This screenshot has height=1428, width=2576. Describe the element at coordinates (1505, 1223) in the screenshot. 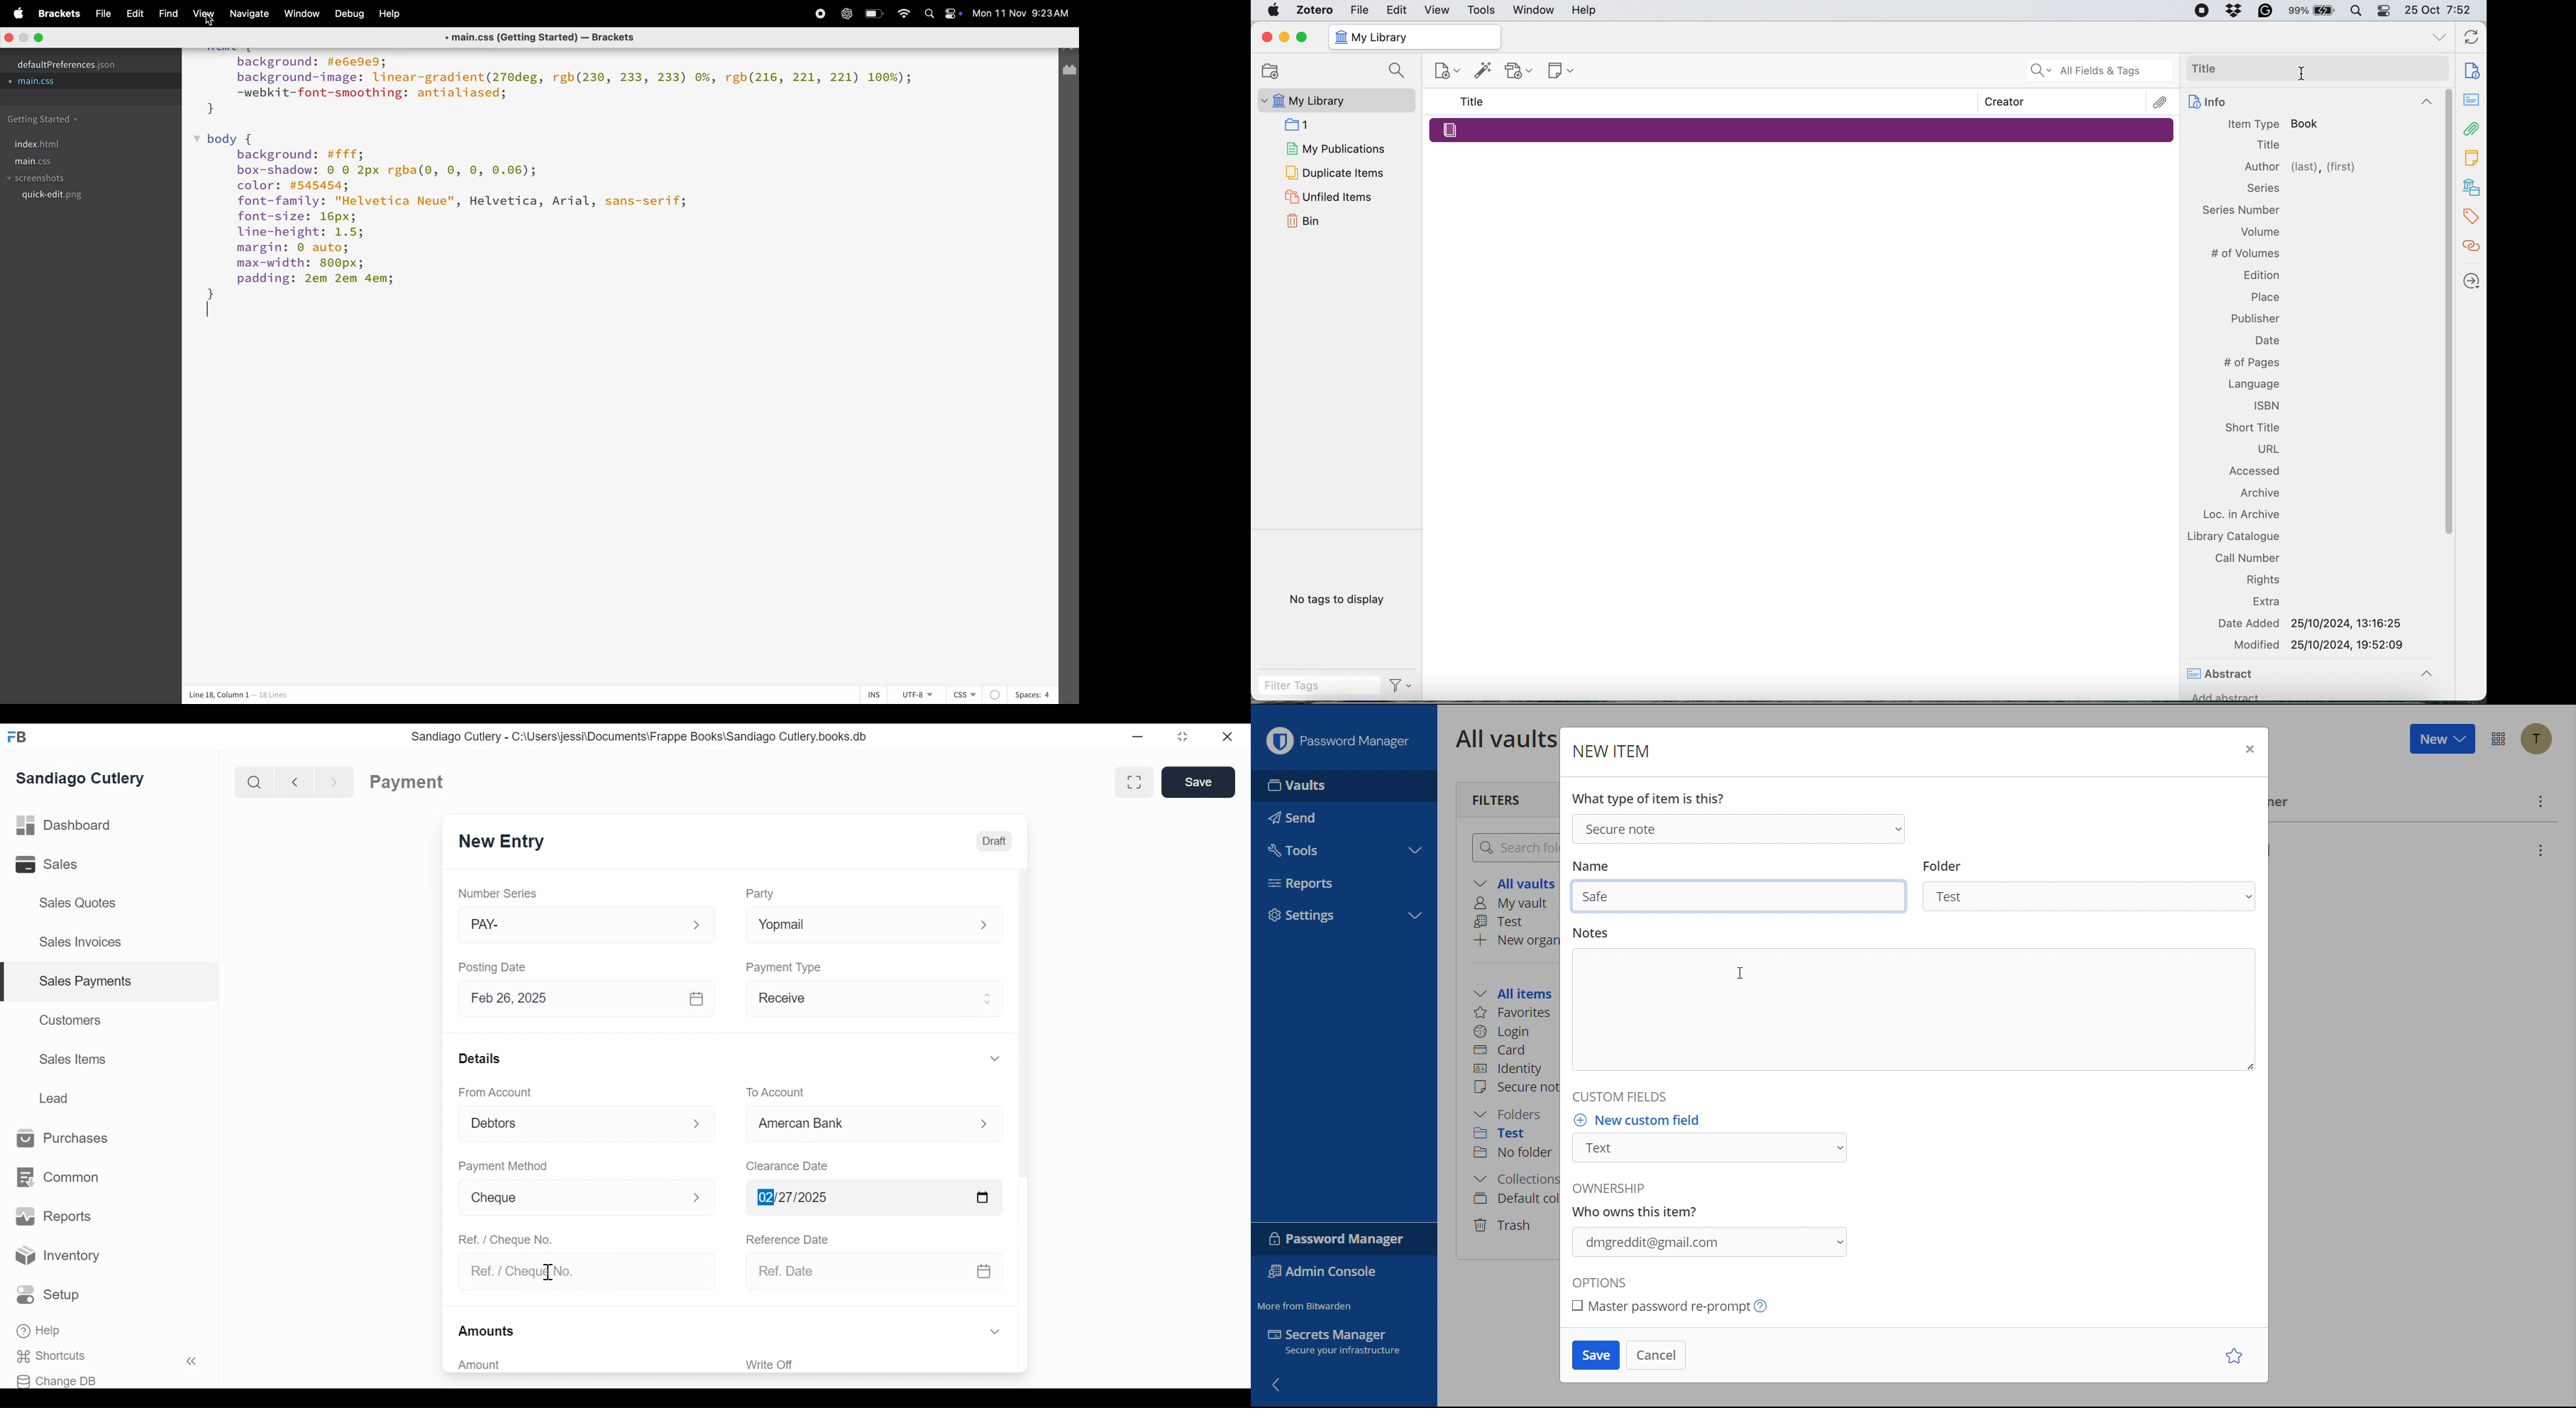

I see `Trash` at that location.